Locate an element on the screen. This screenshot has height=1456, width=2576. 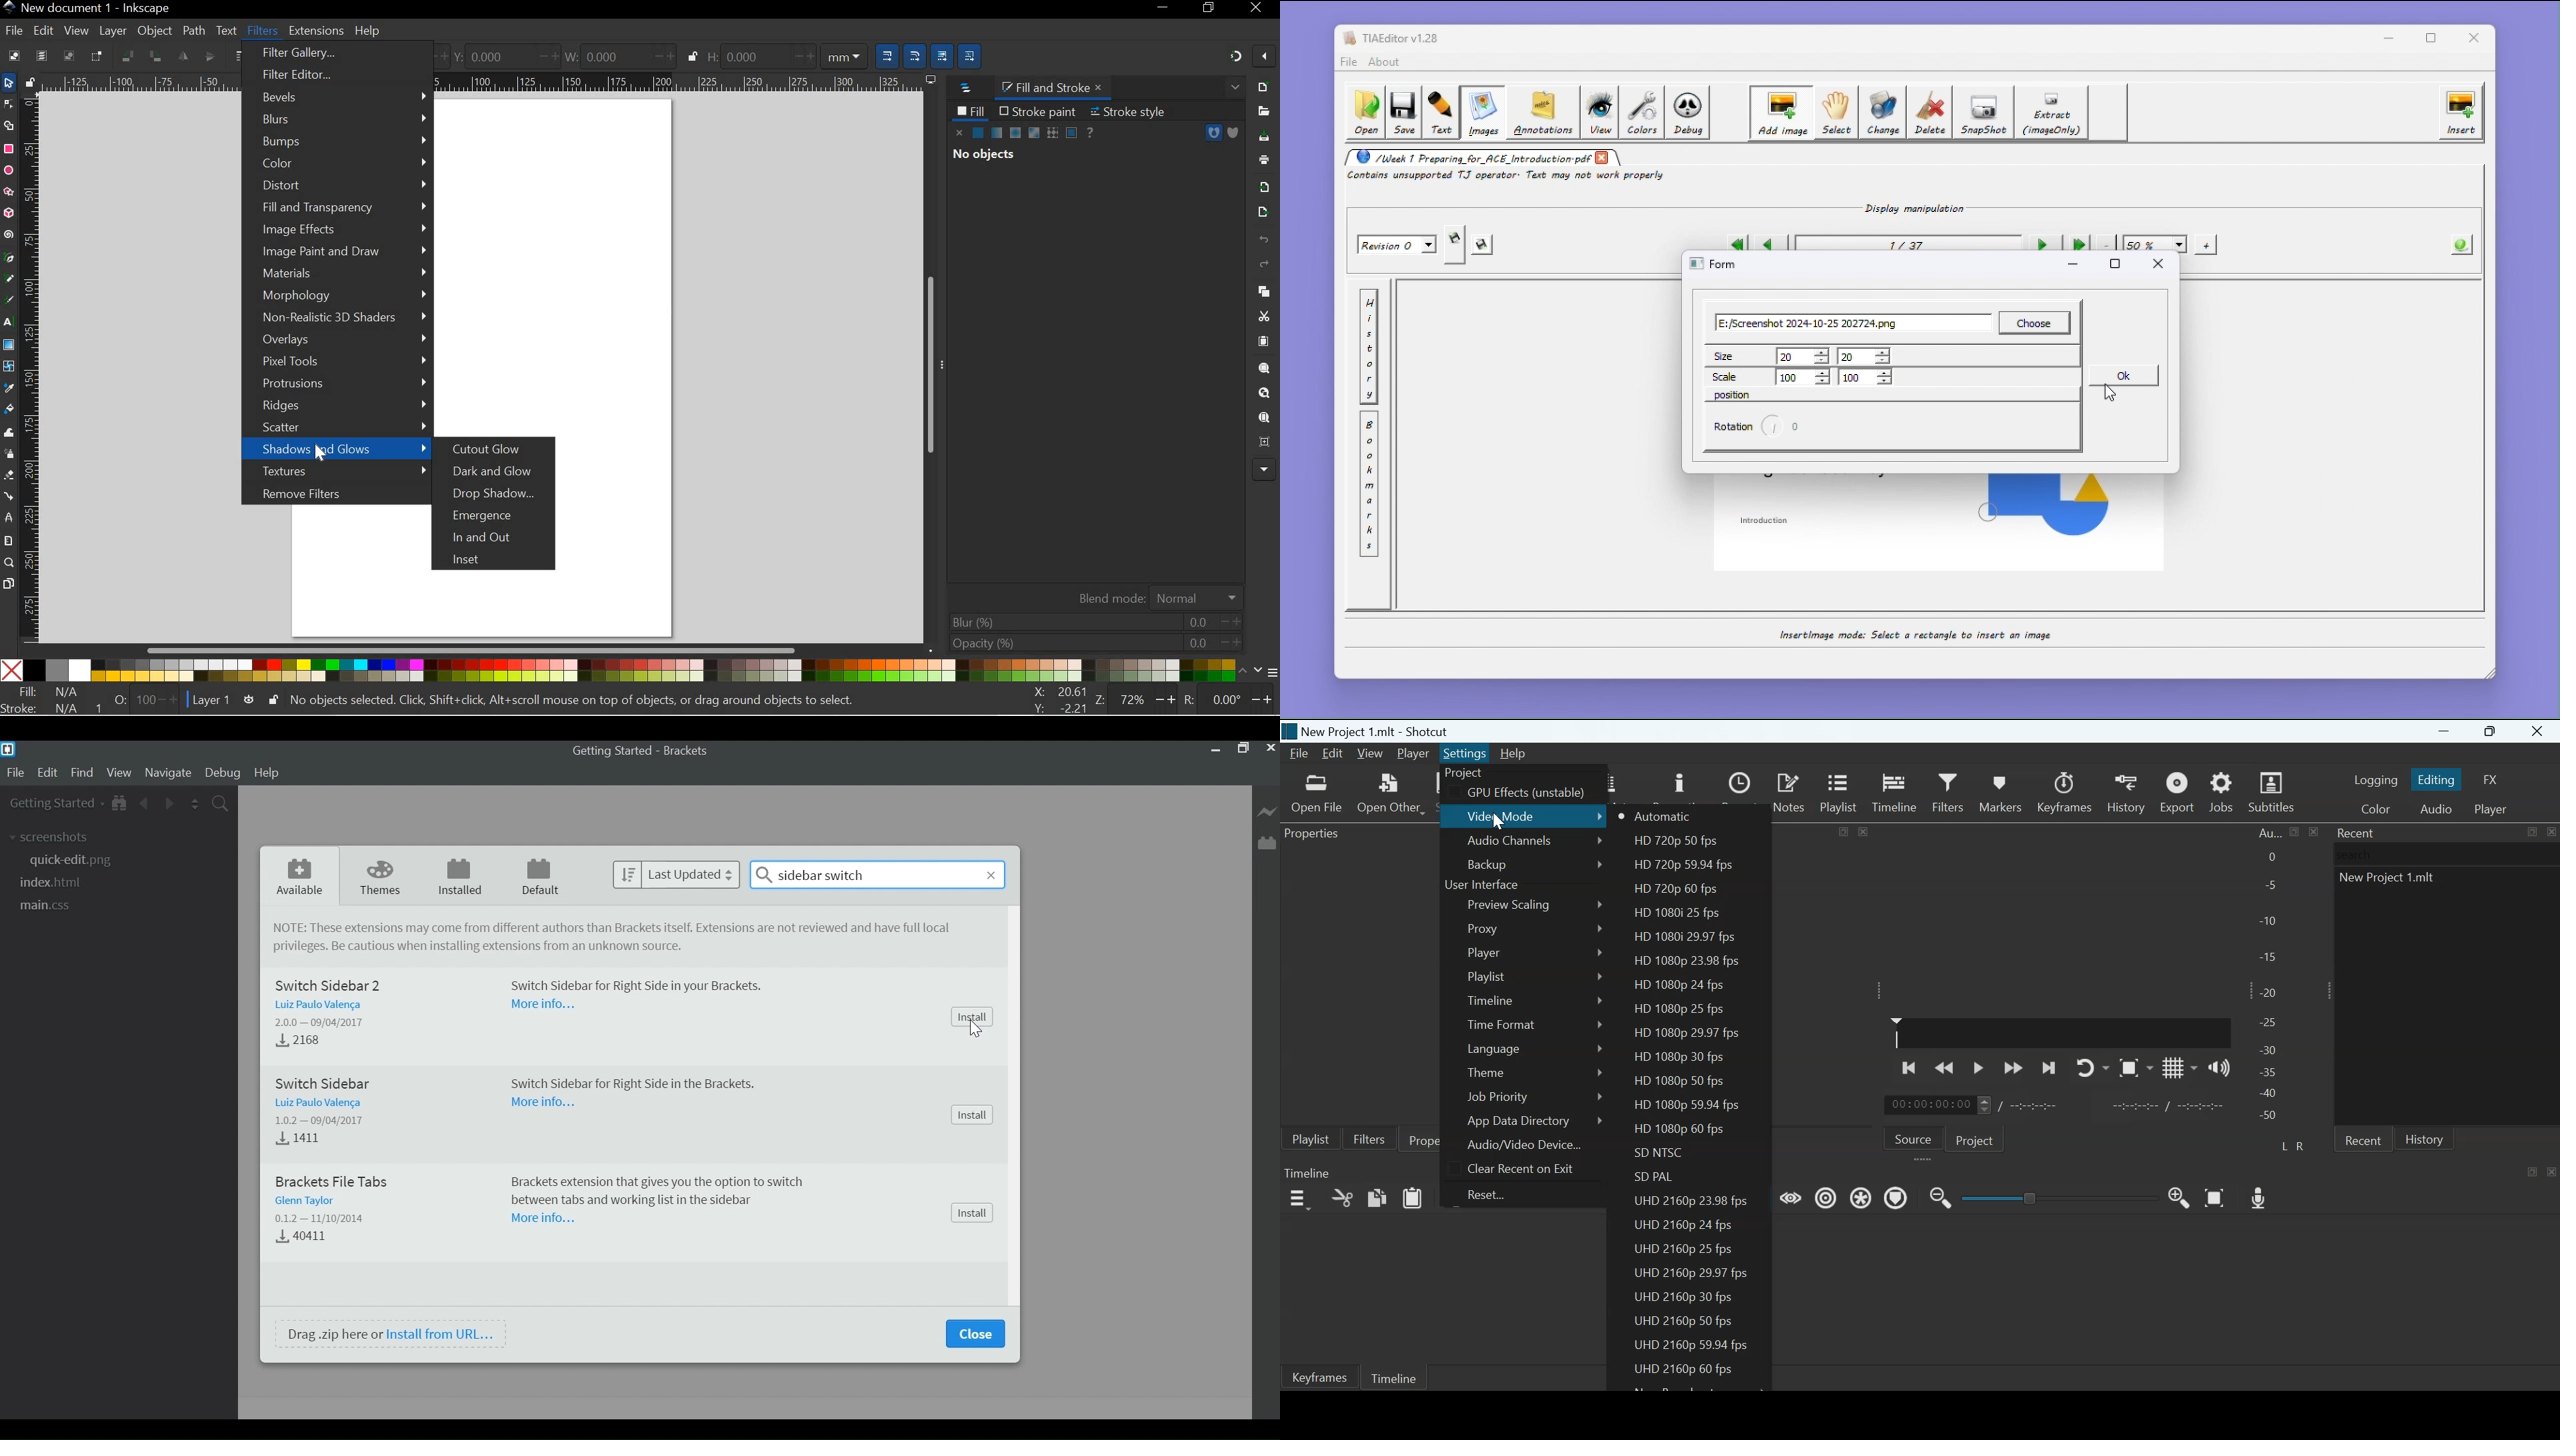
ZOOM PAGE is located at coordinates (1263, 418).